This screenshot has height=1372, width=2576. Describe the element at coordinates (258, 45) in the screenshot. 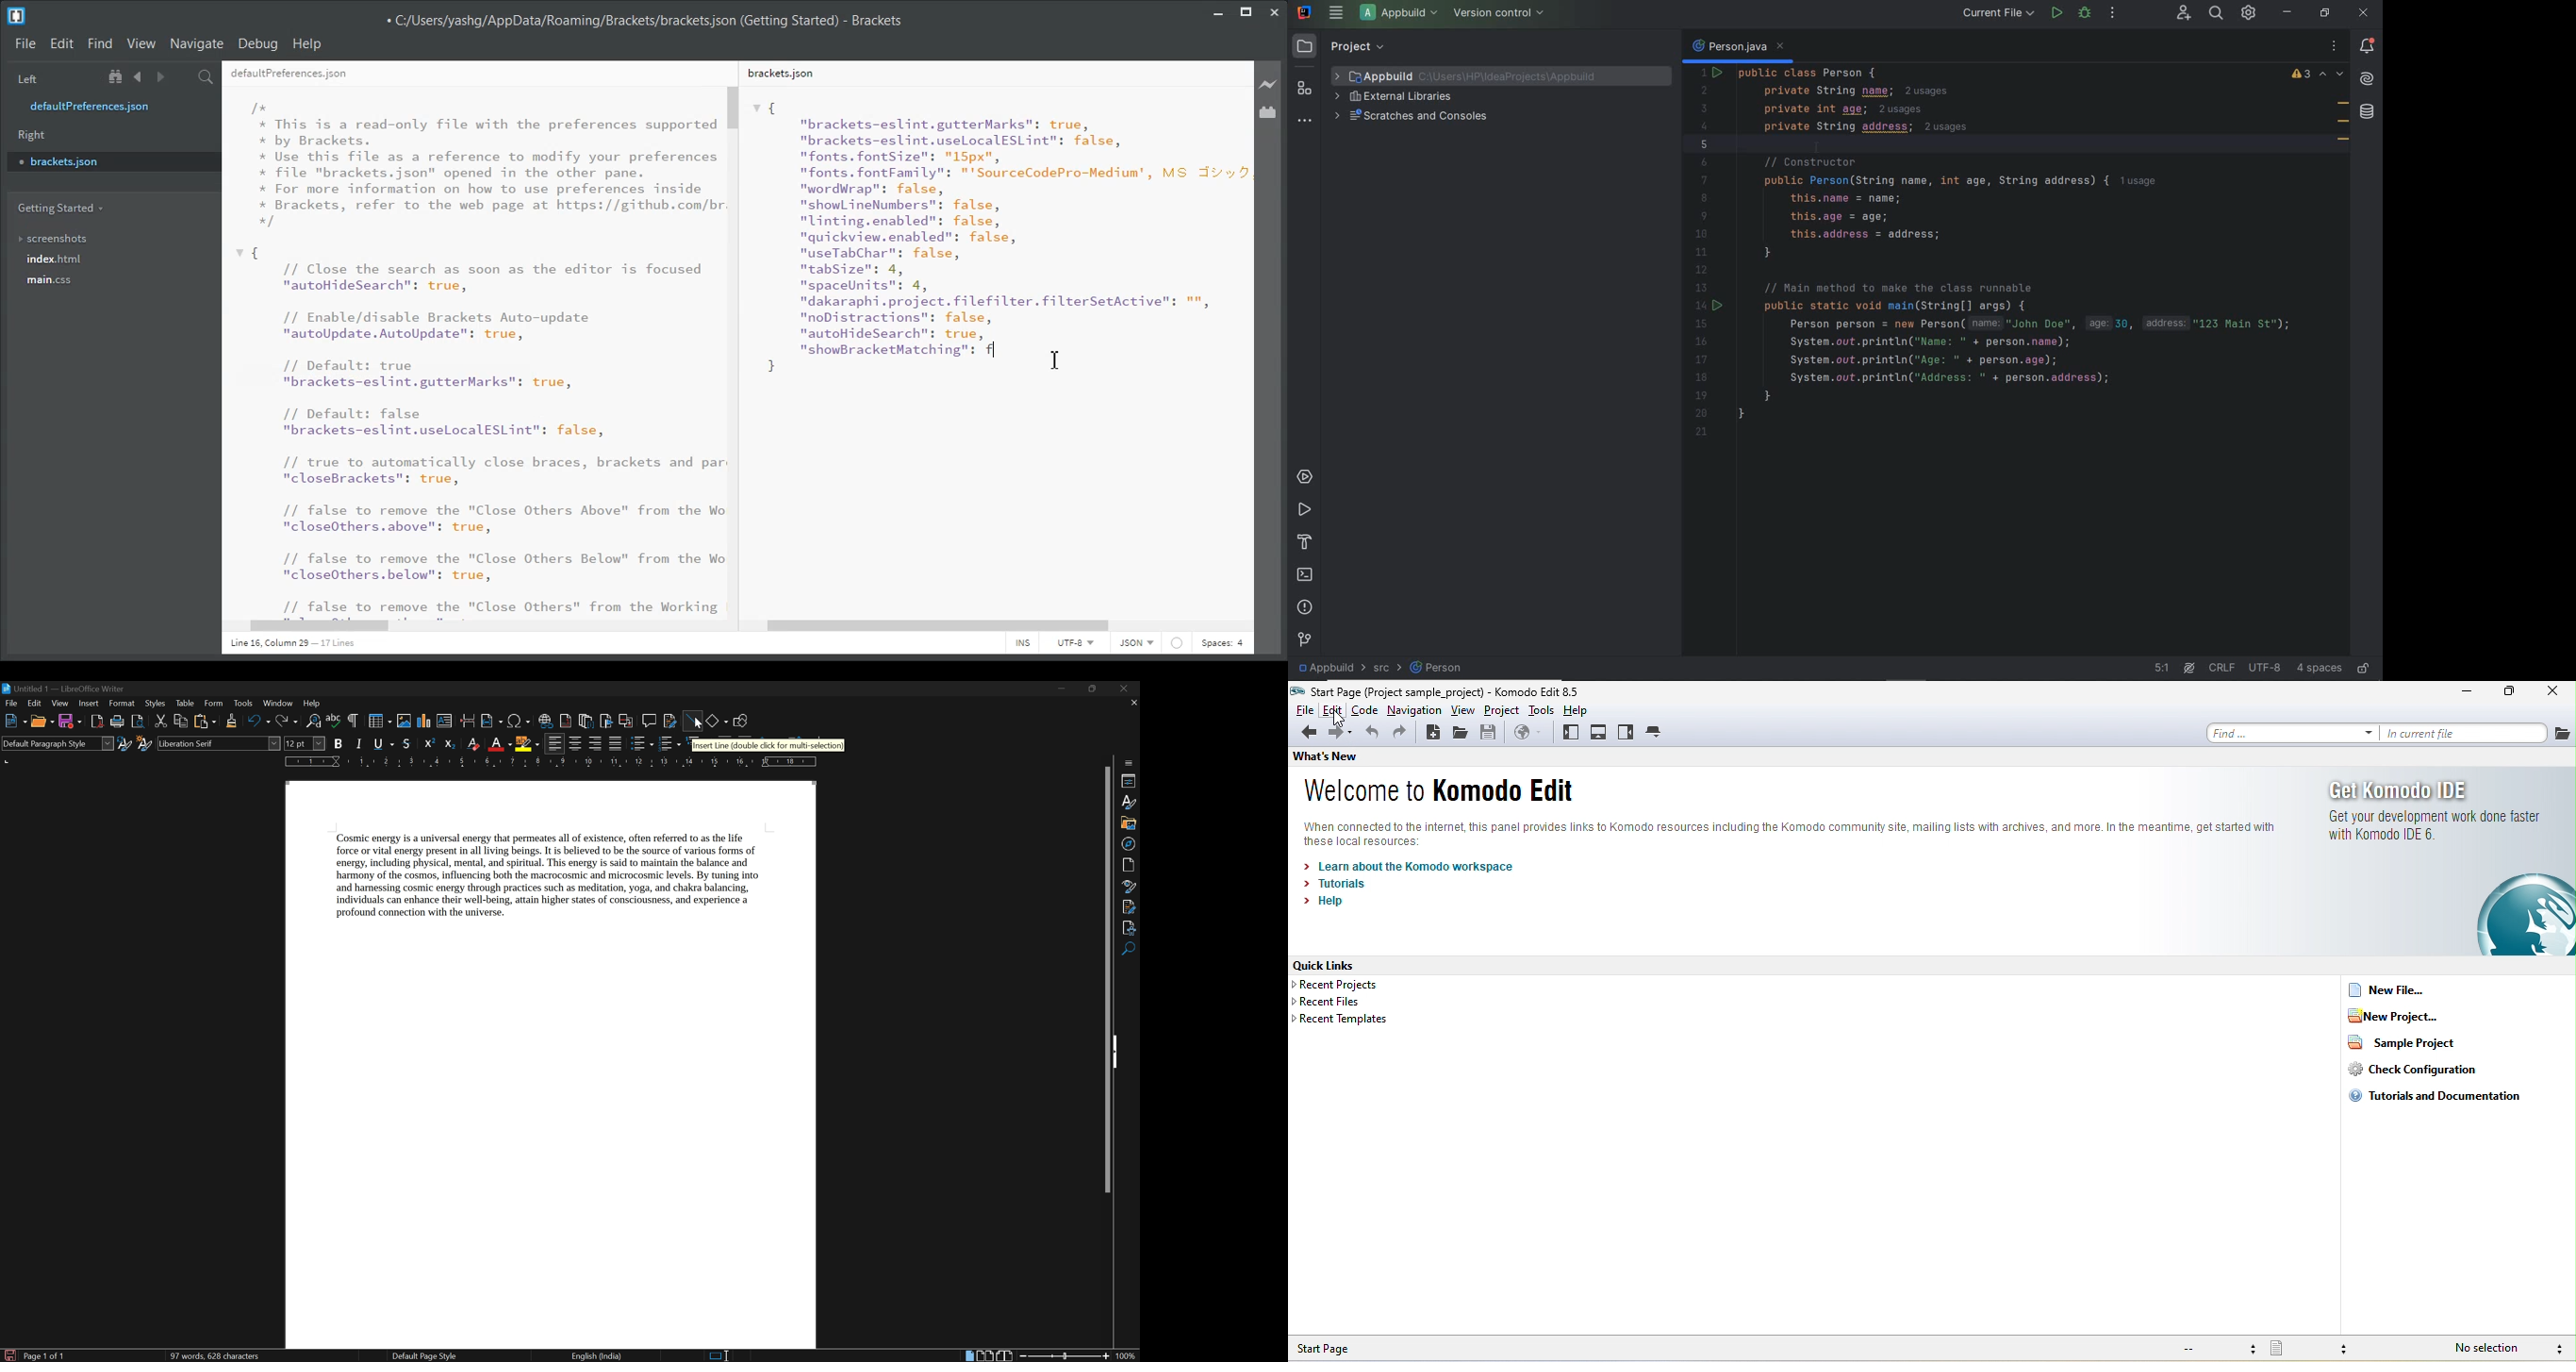

I see `Debug` at that location.